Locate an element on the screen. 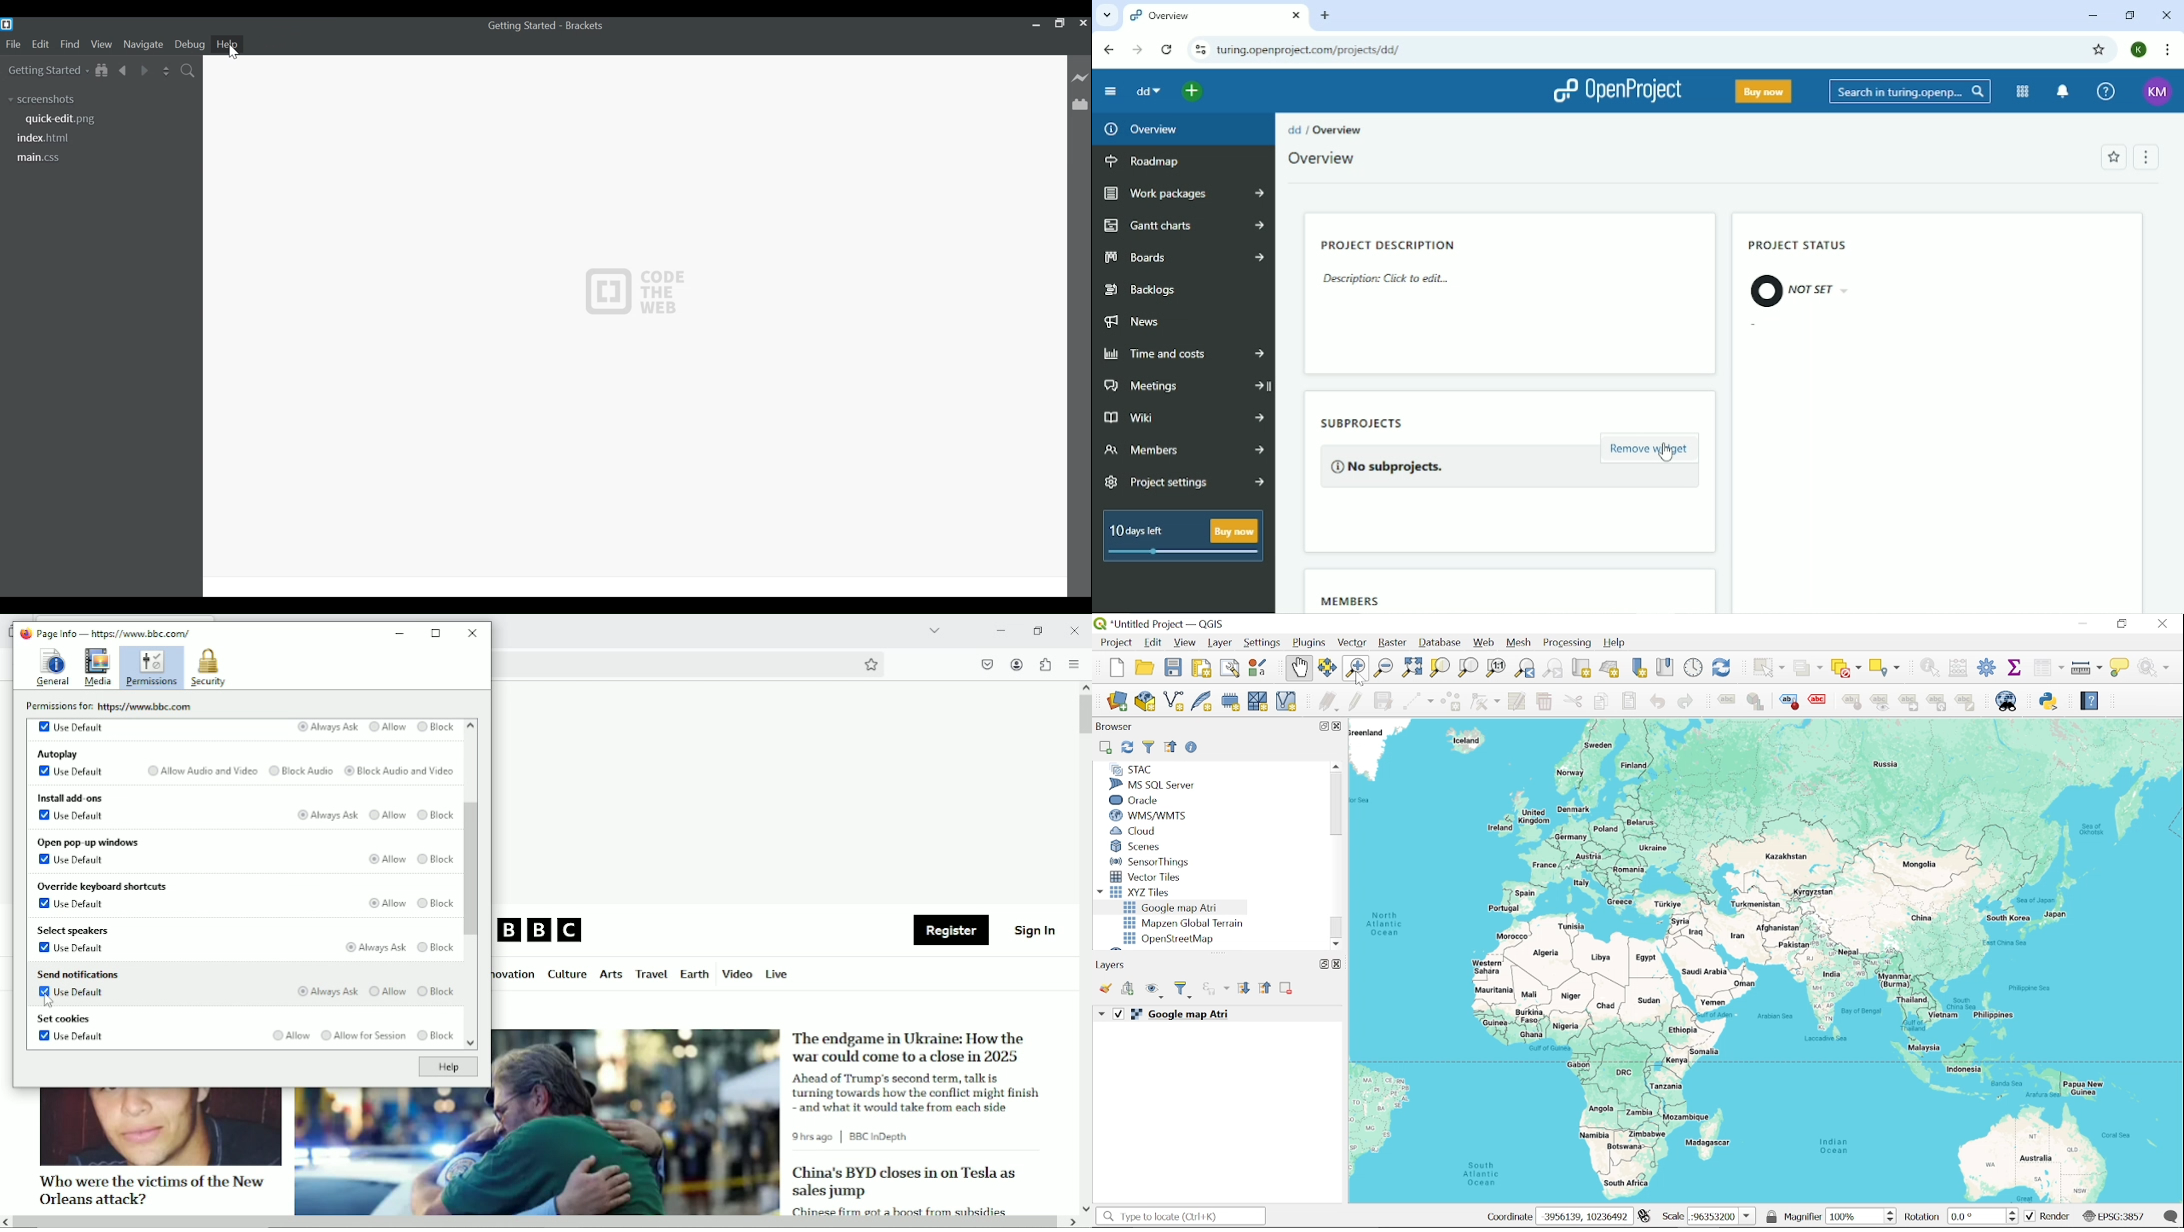  Python console is located at coordinates (2051, 701).